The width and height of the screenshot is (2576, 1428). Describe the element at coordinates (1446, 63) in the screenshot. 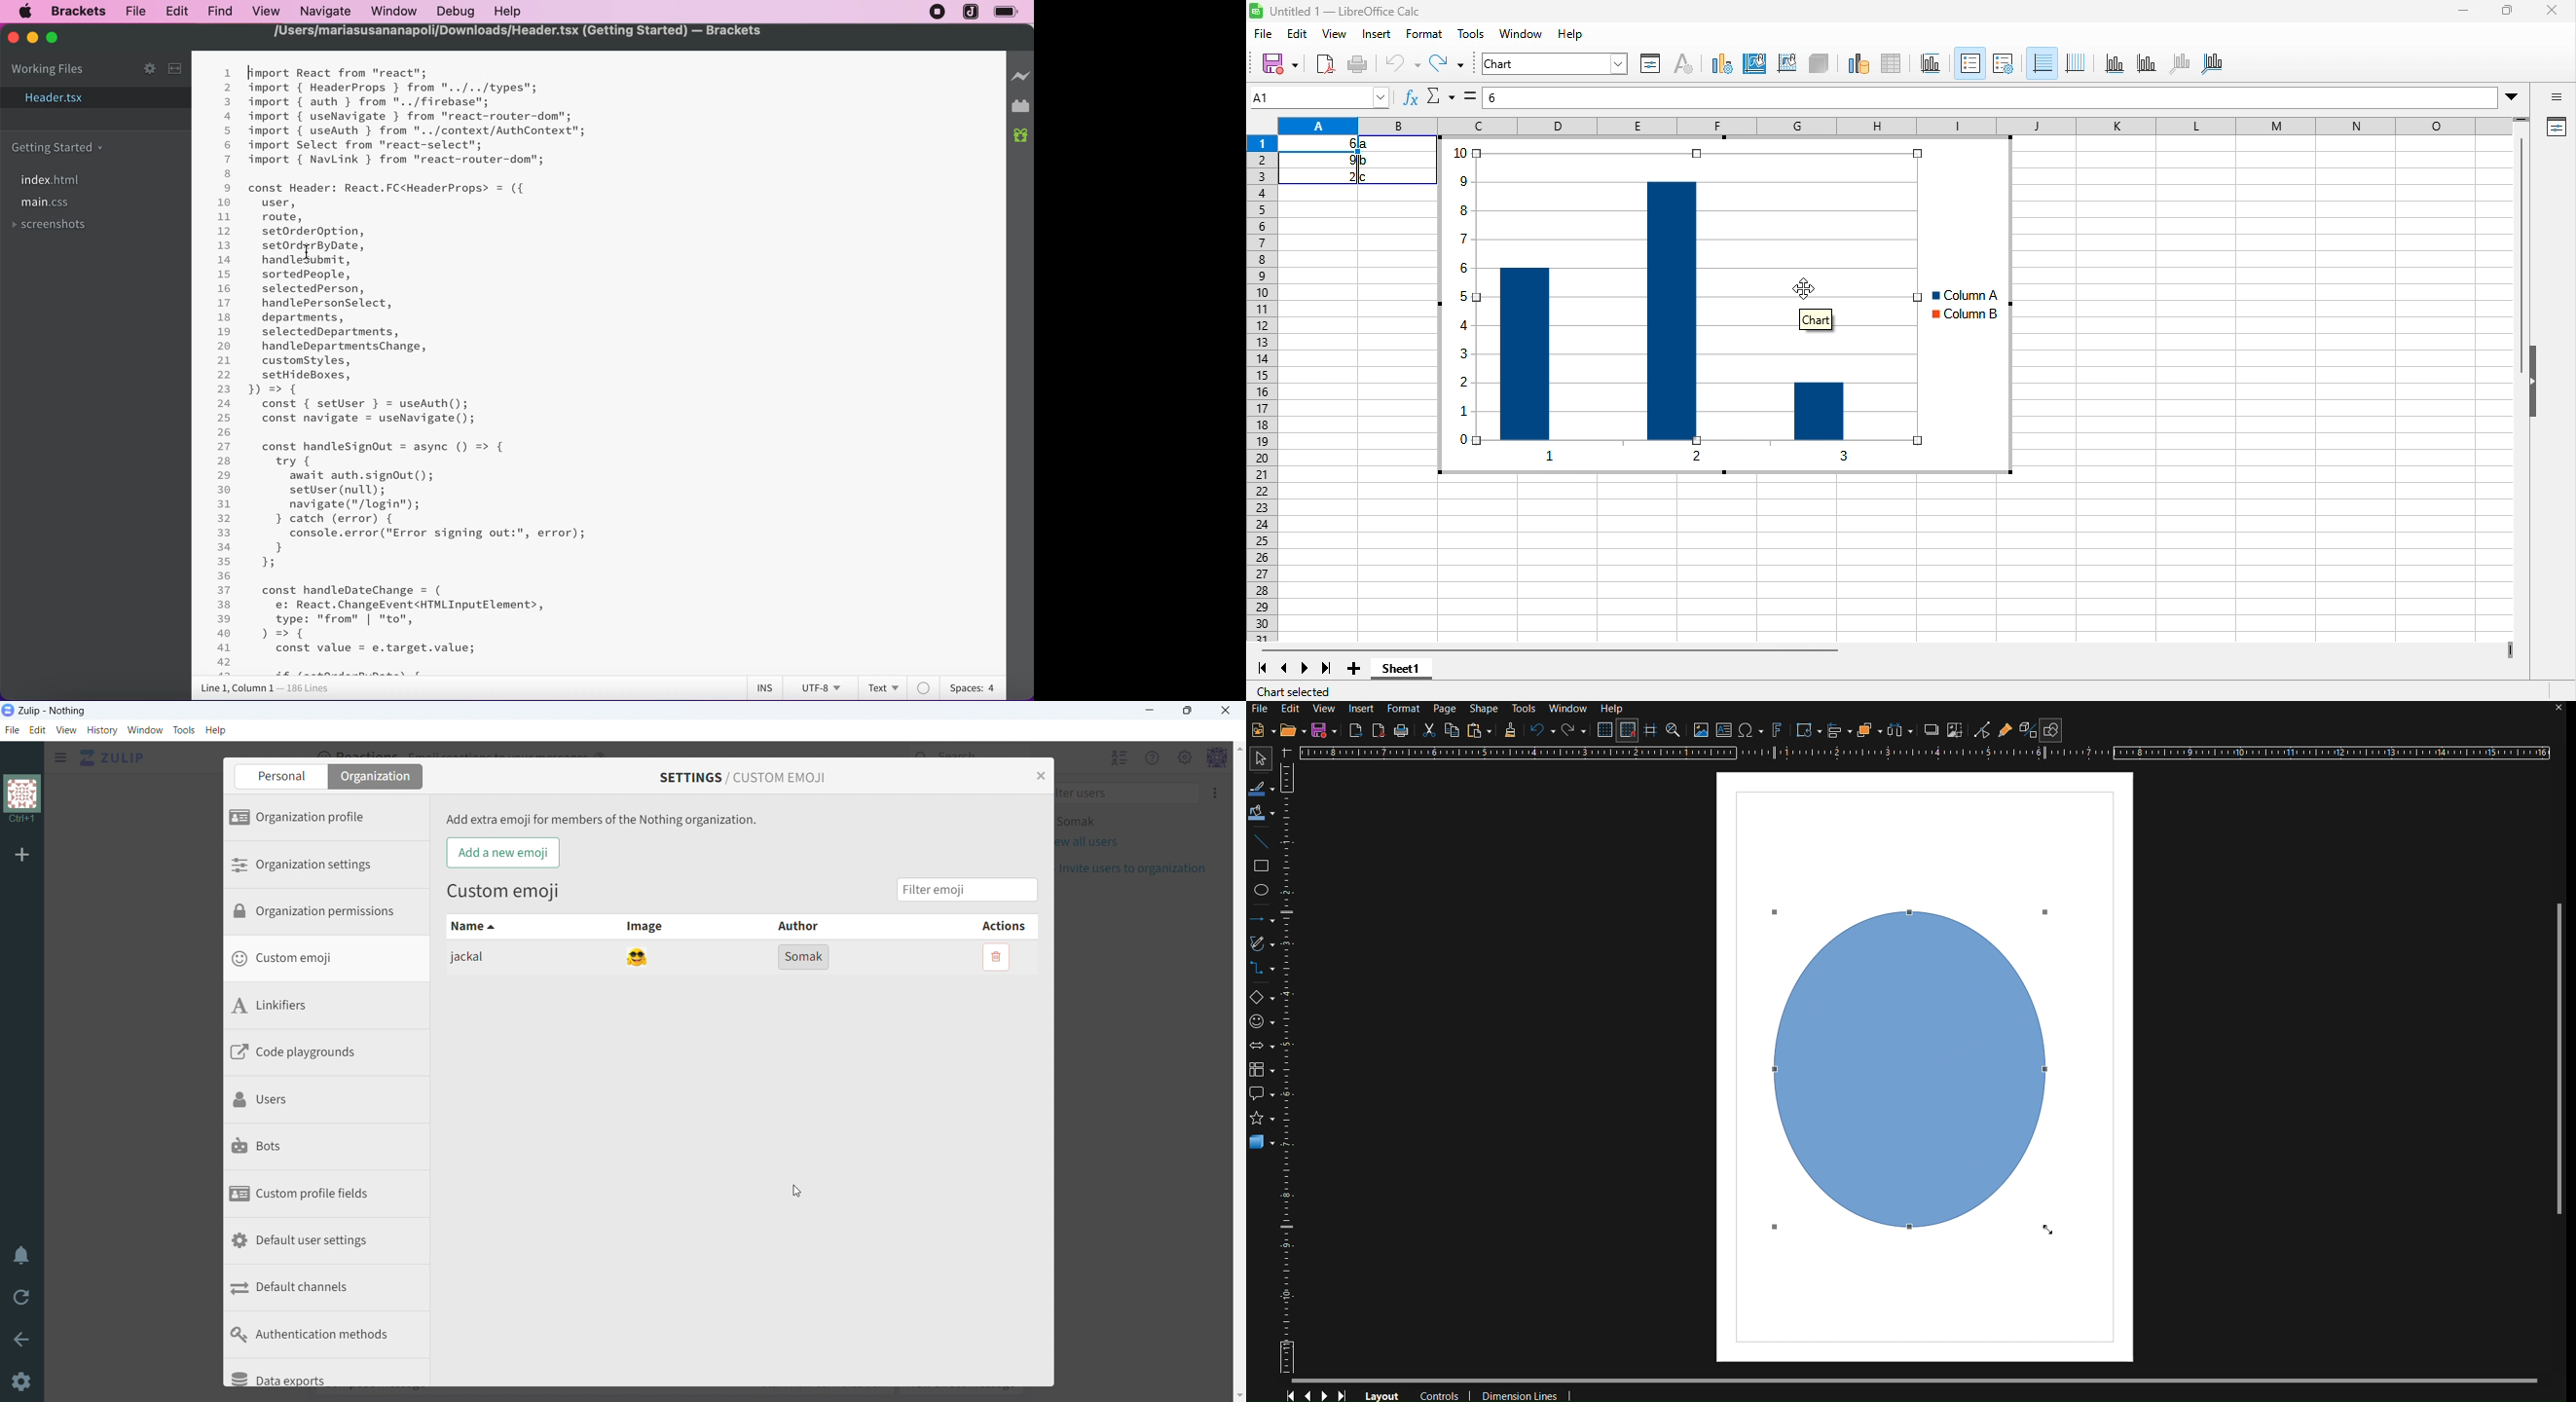

I see `redo` at that location.